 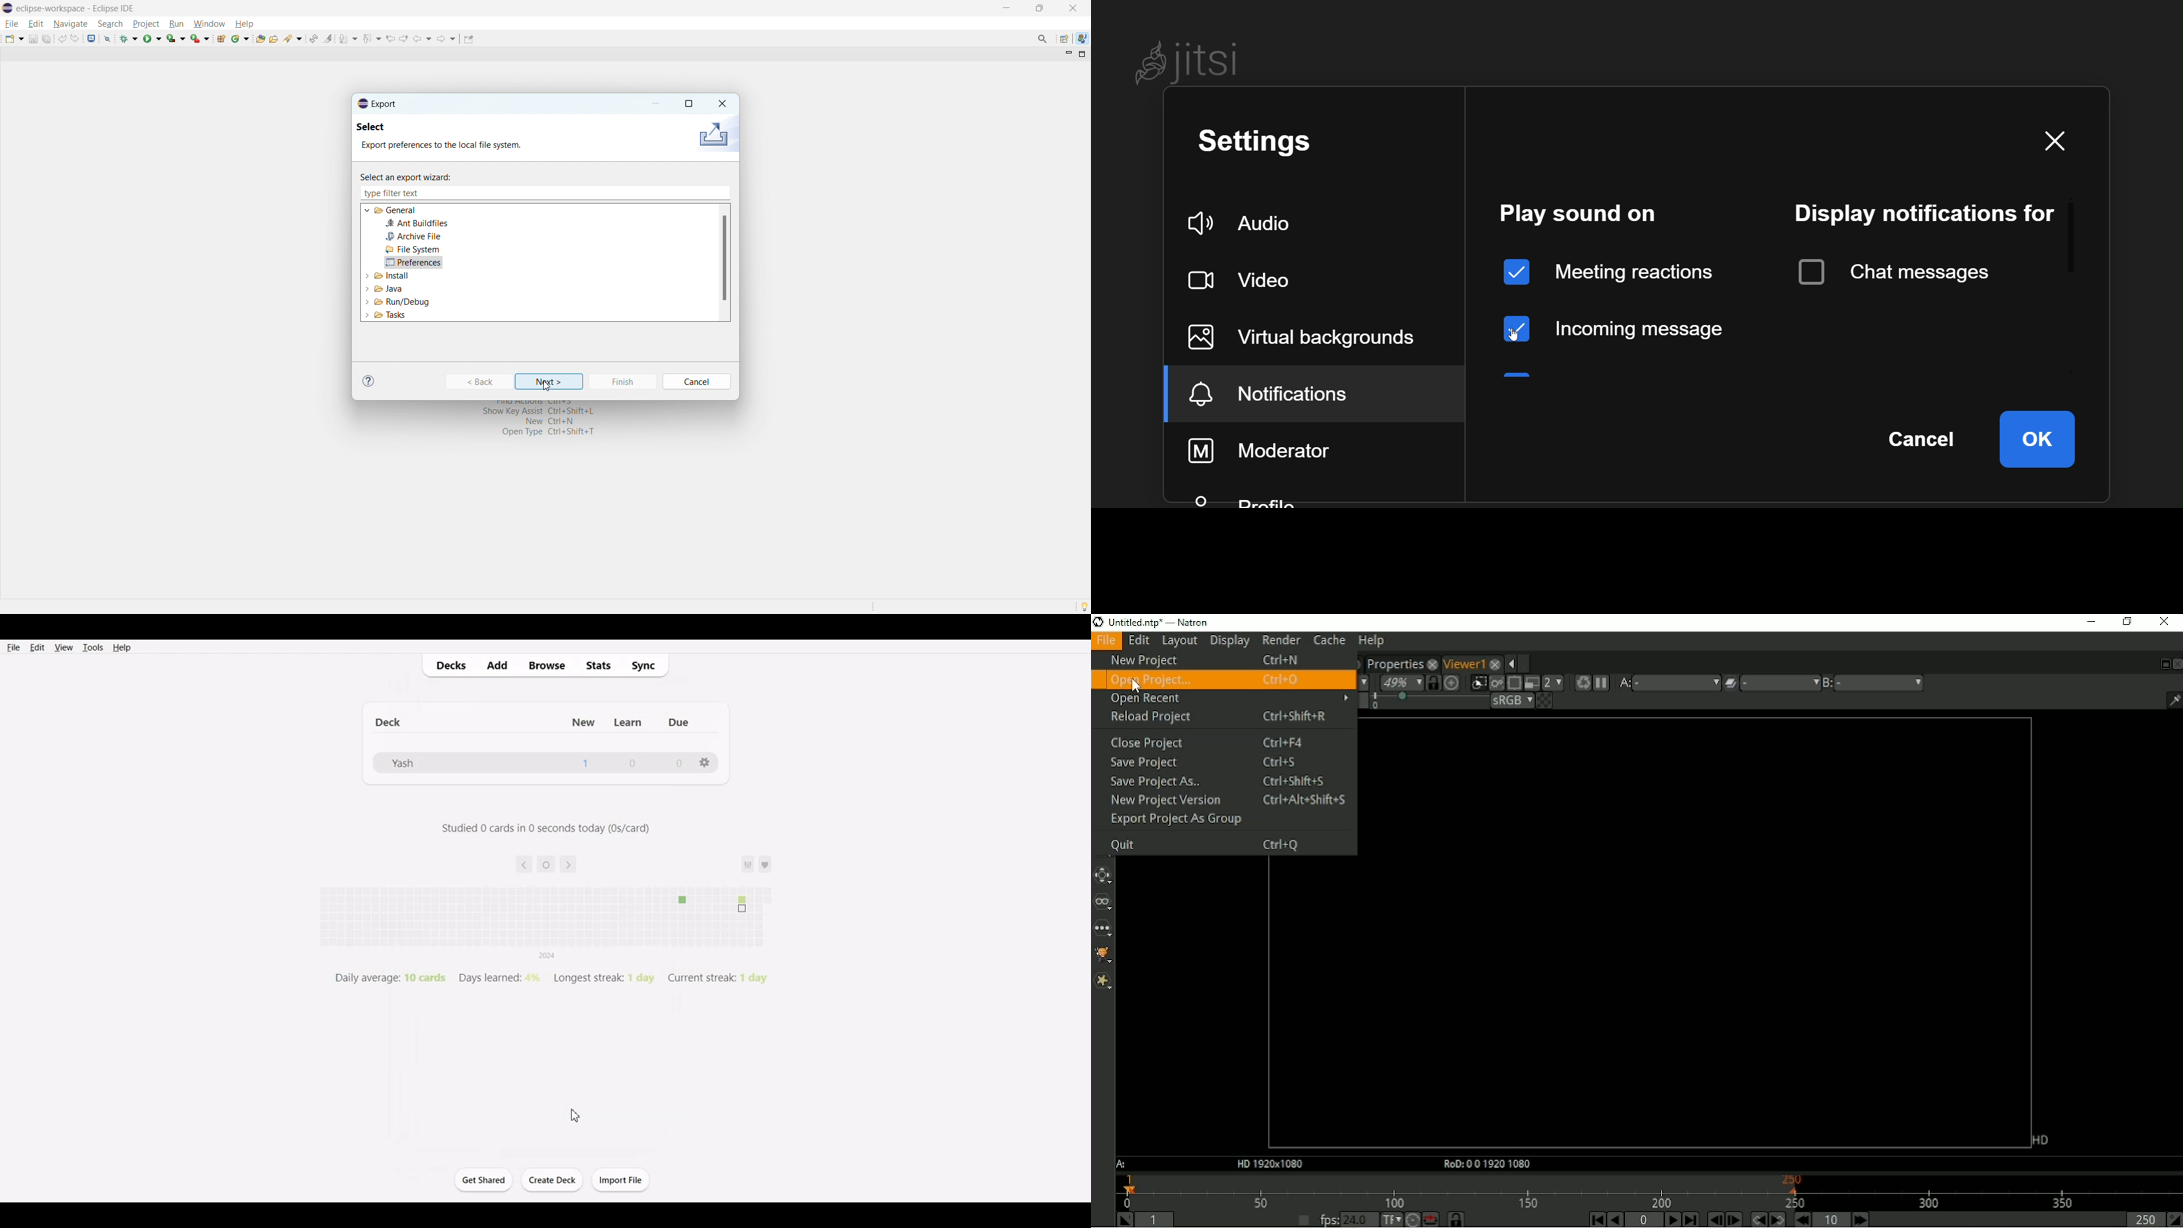 What do you see at coordinates (1756, 1219) in the screenshot?
I see `Previous keyframe` at bounding box center [1756, 1219].